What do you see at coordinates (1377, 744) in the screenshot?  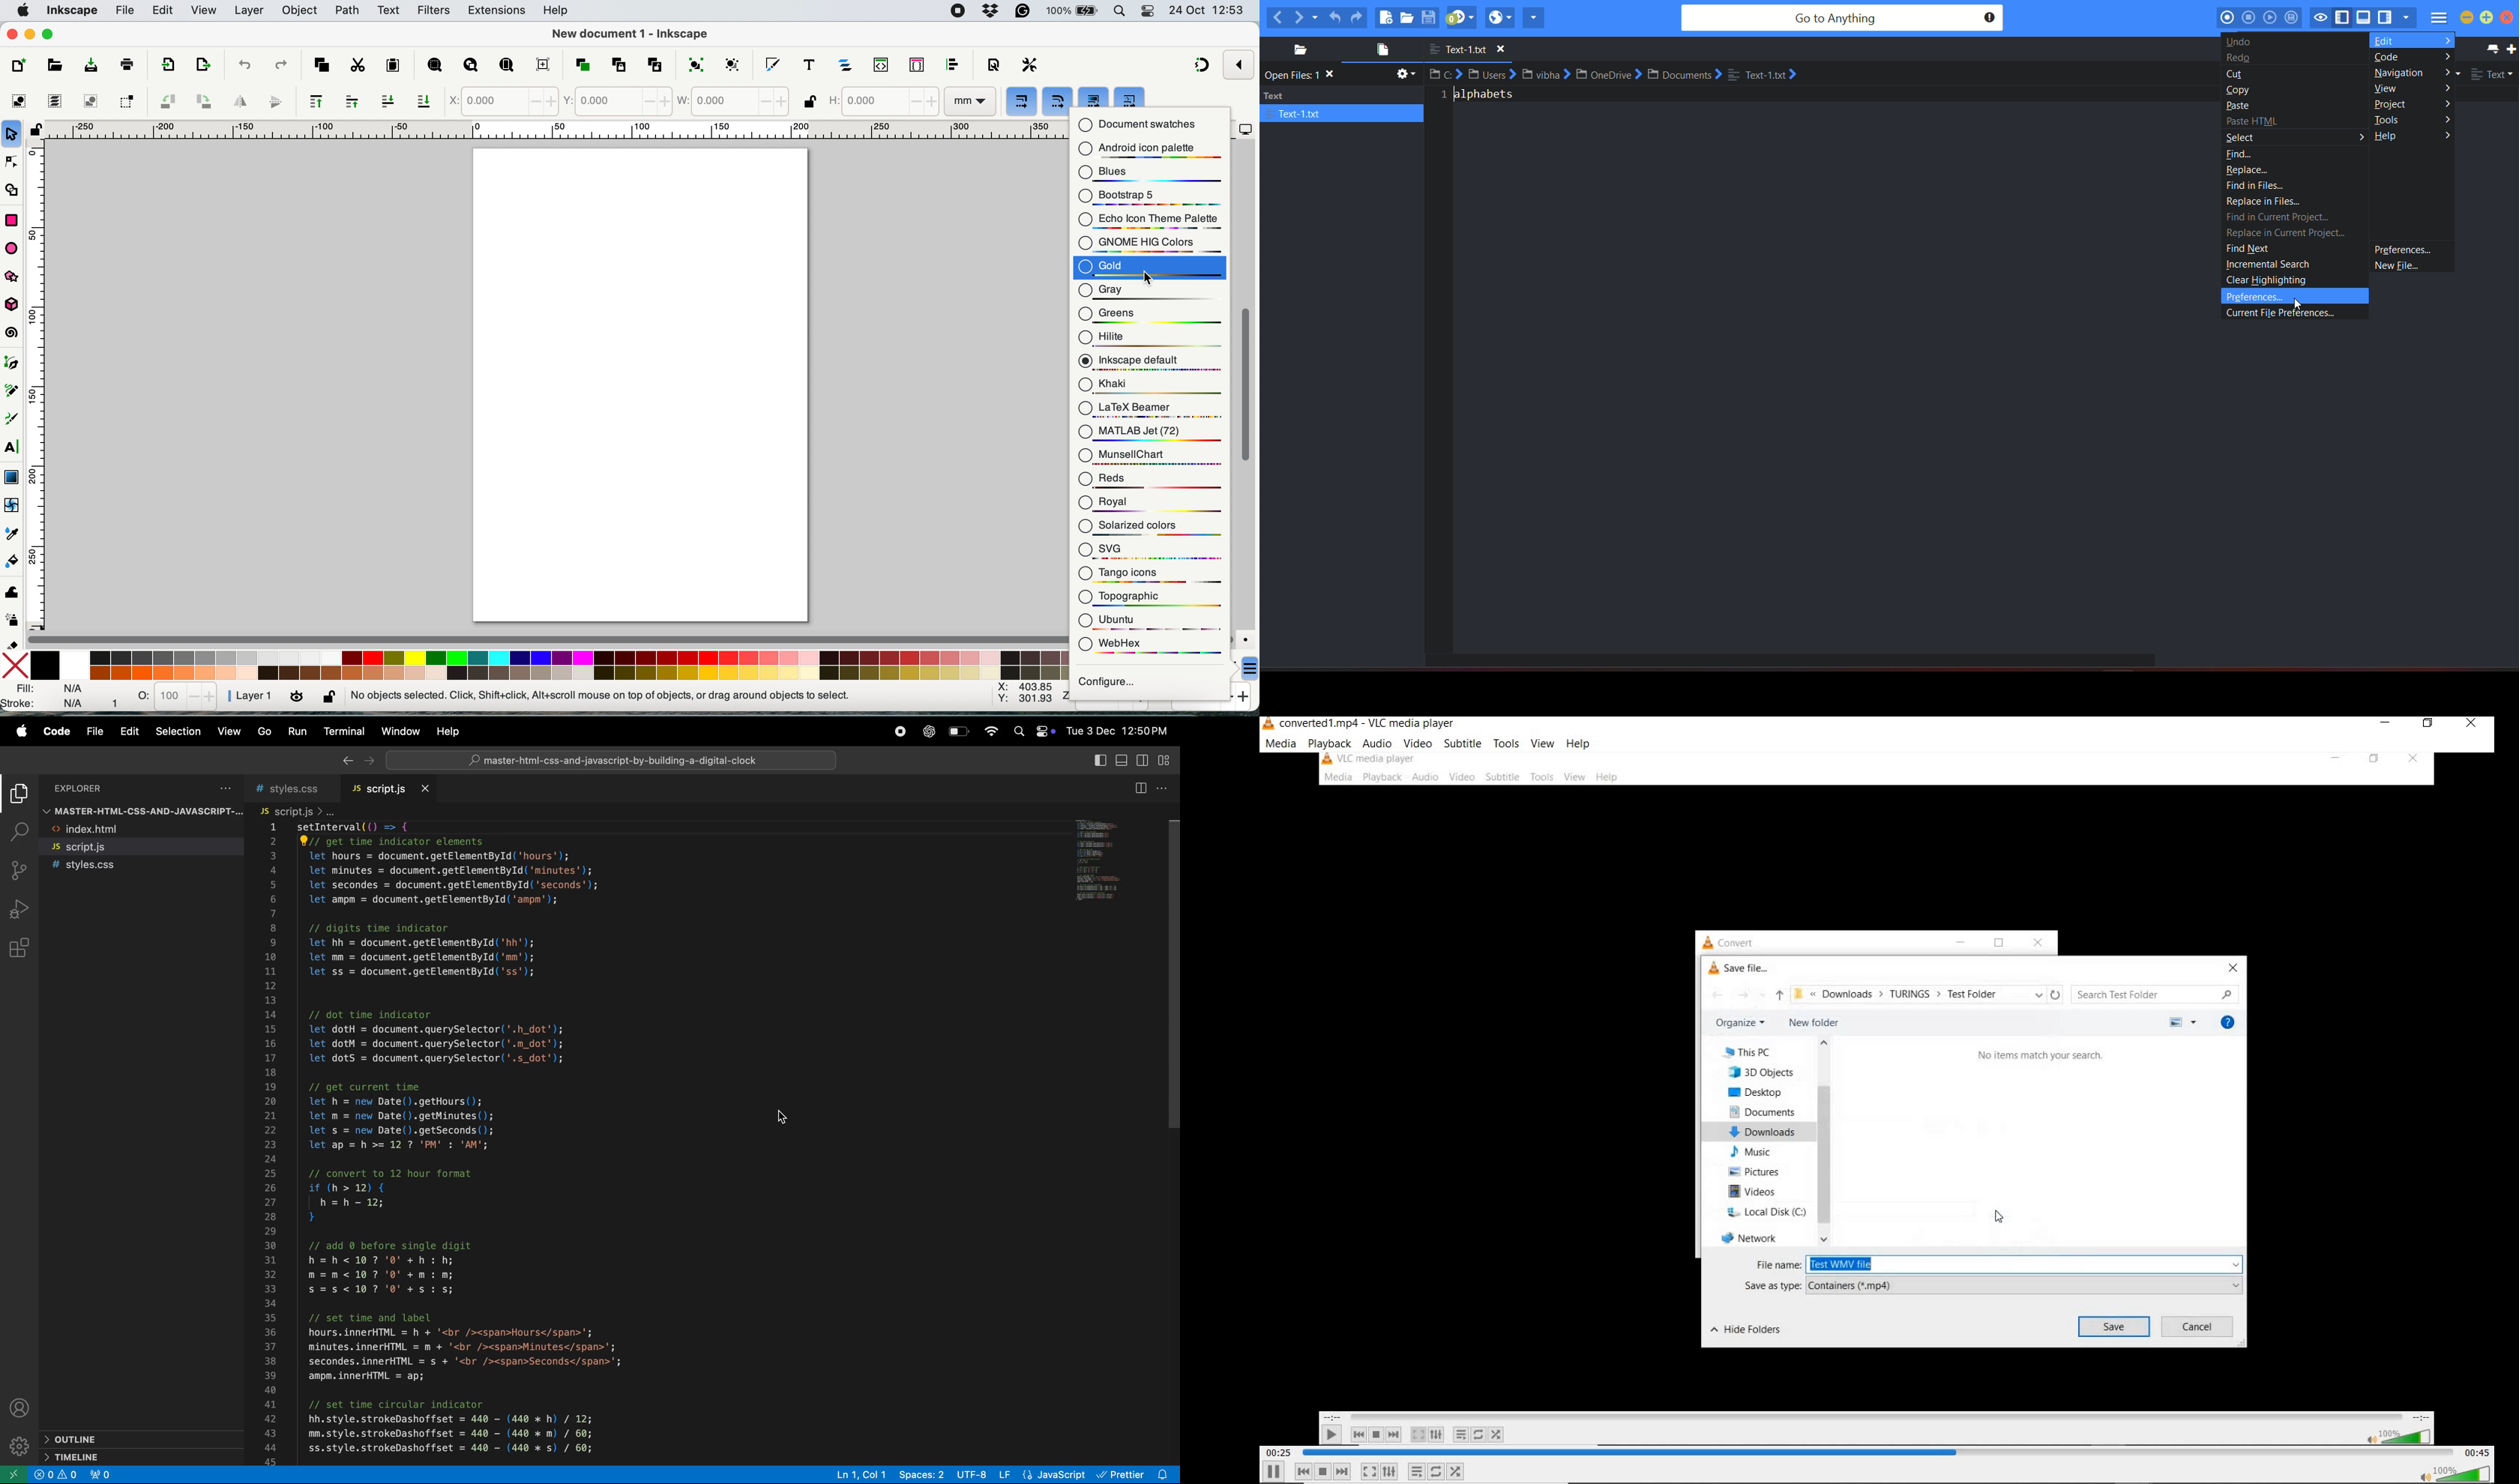 I see `audio` at bounding box center [1377, 744].